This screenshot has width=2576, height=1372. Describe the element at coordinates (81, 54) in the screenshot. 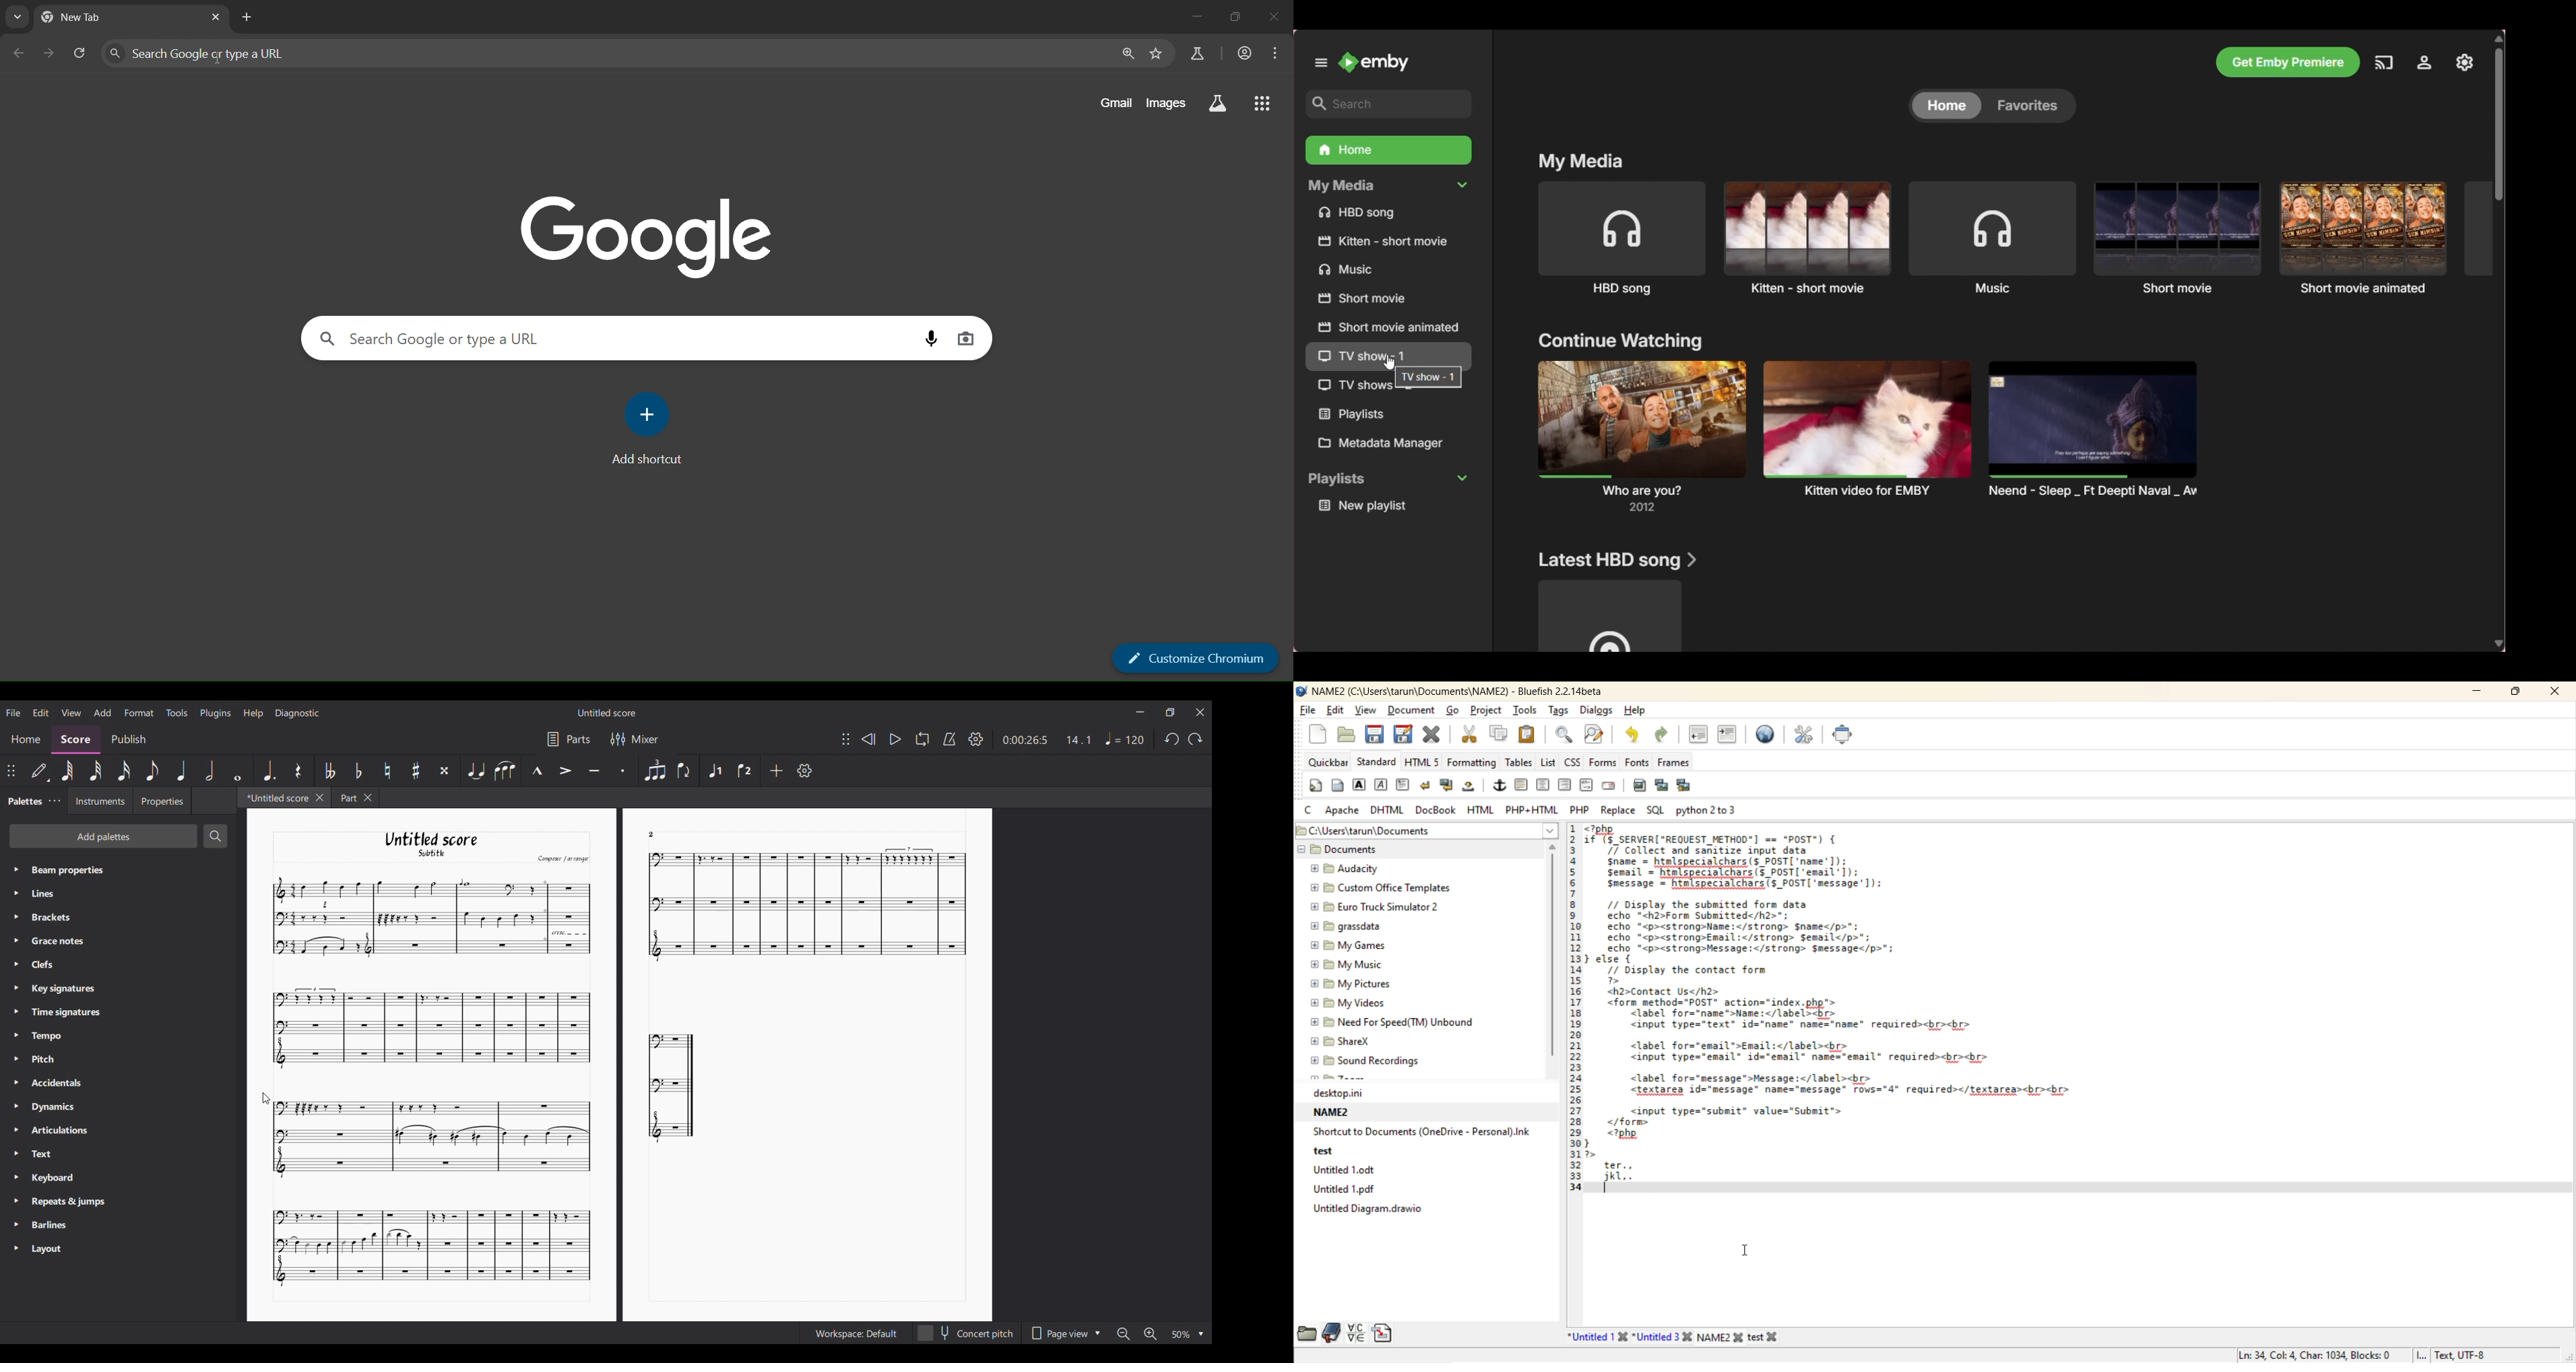

I see `reload page` at that location.